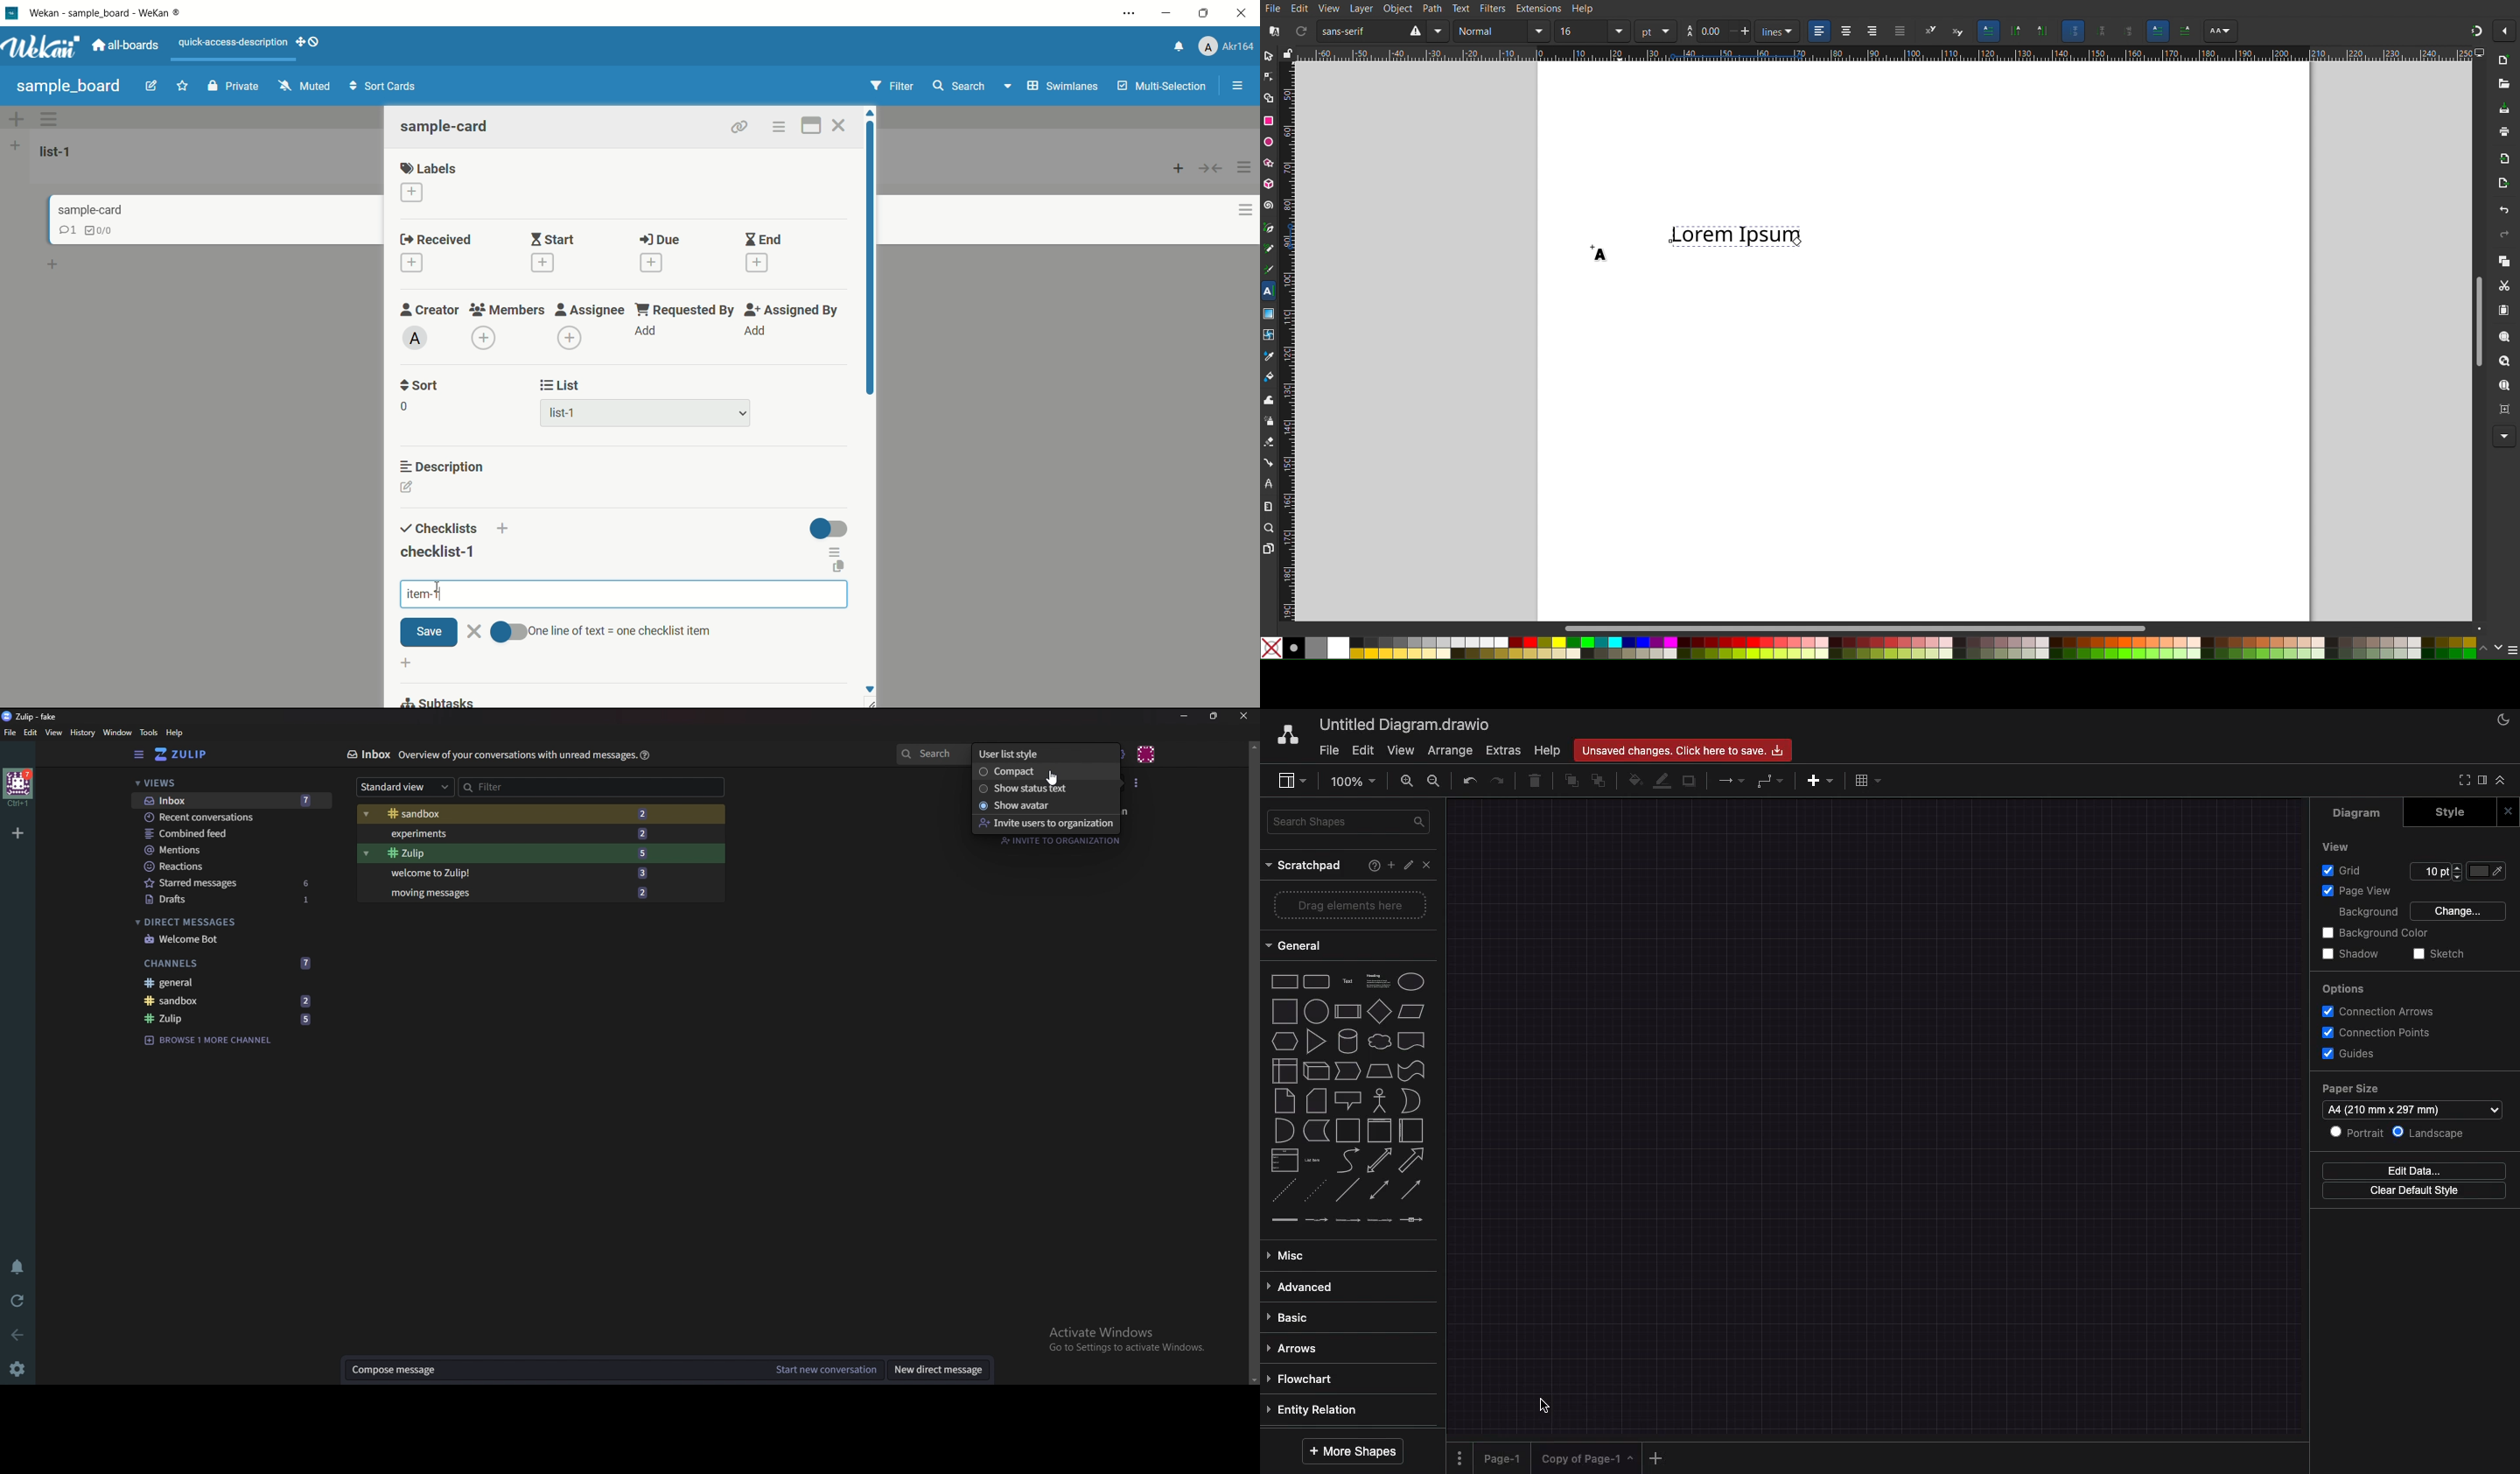 The height and width of the screenshot is (1484, 2520). Describe the element at coordinates (1312, 1160) in the screenshot. I see `list item` at that location.